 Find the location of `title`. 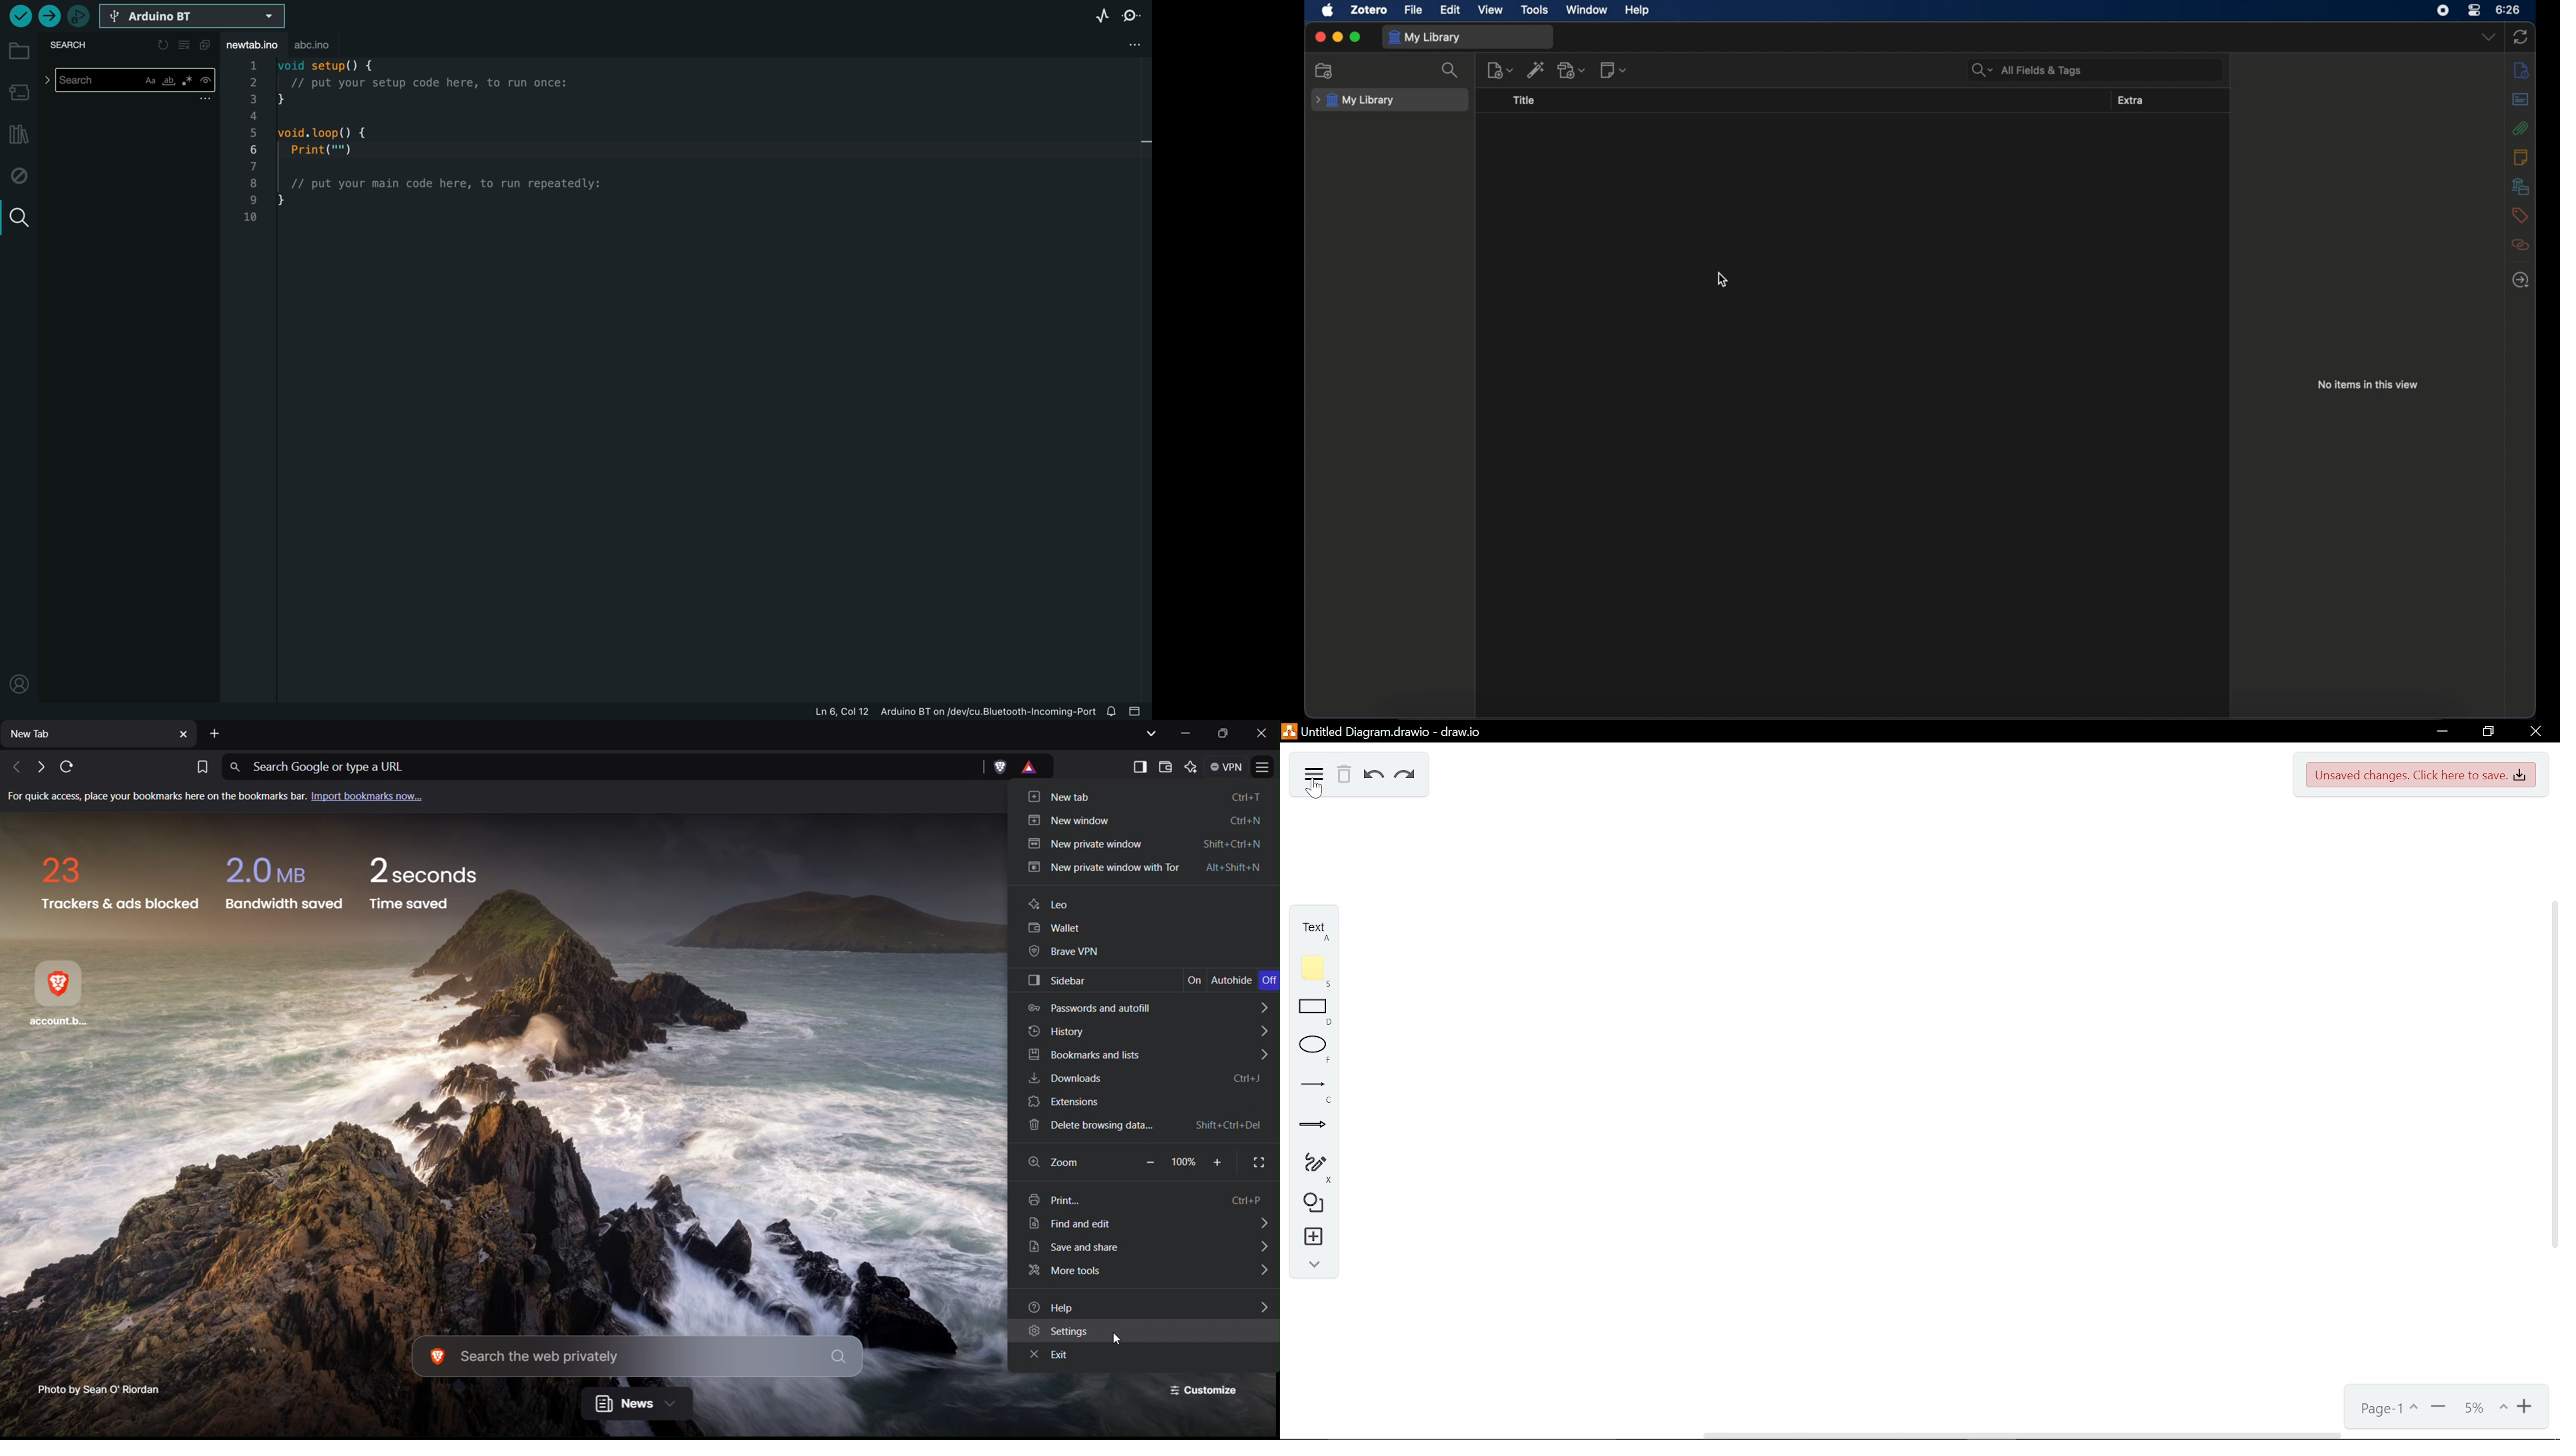

title is located at coordinates (1525, 100).